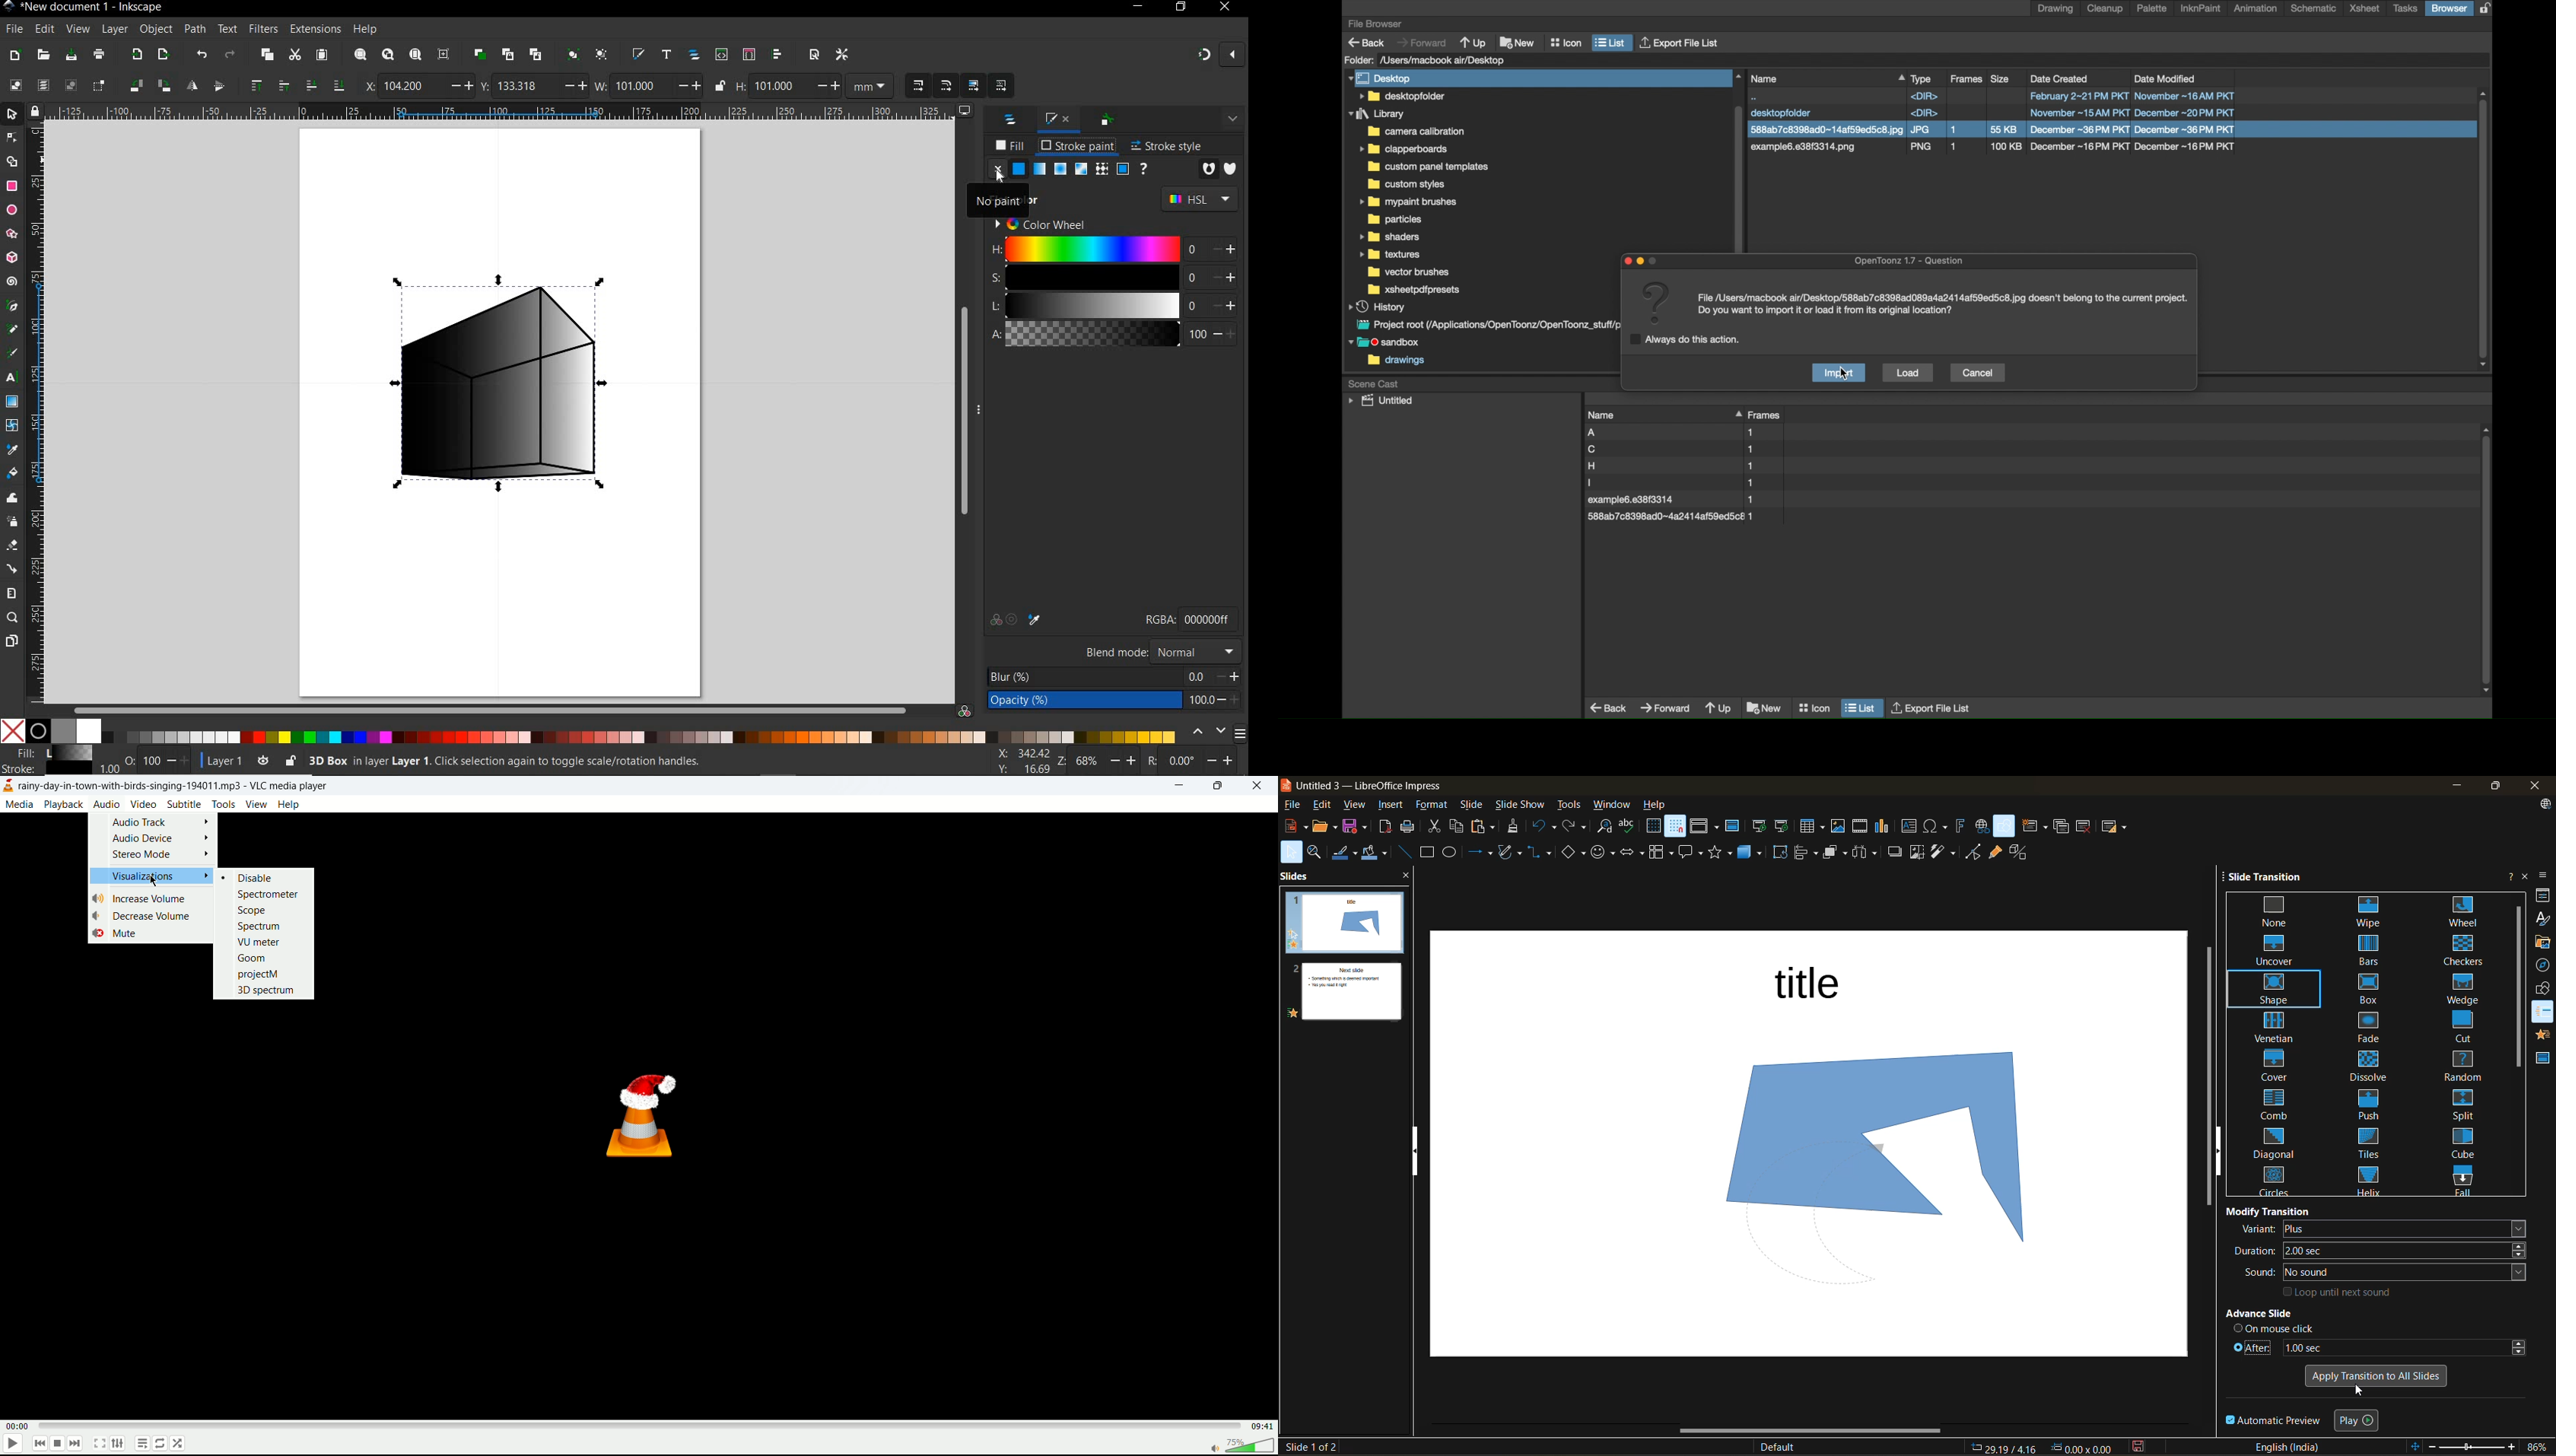 The width and height of the screenshot is (2576, 1456). I want to click on H, so click(1093, 249).